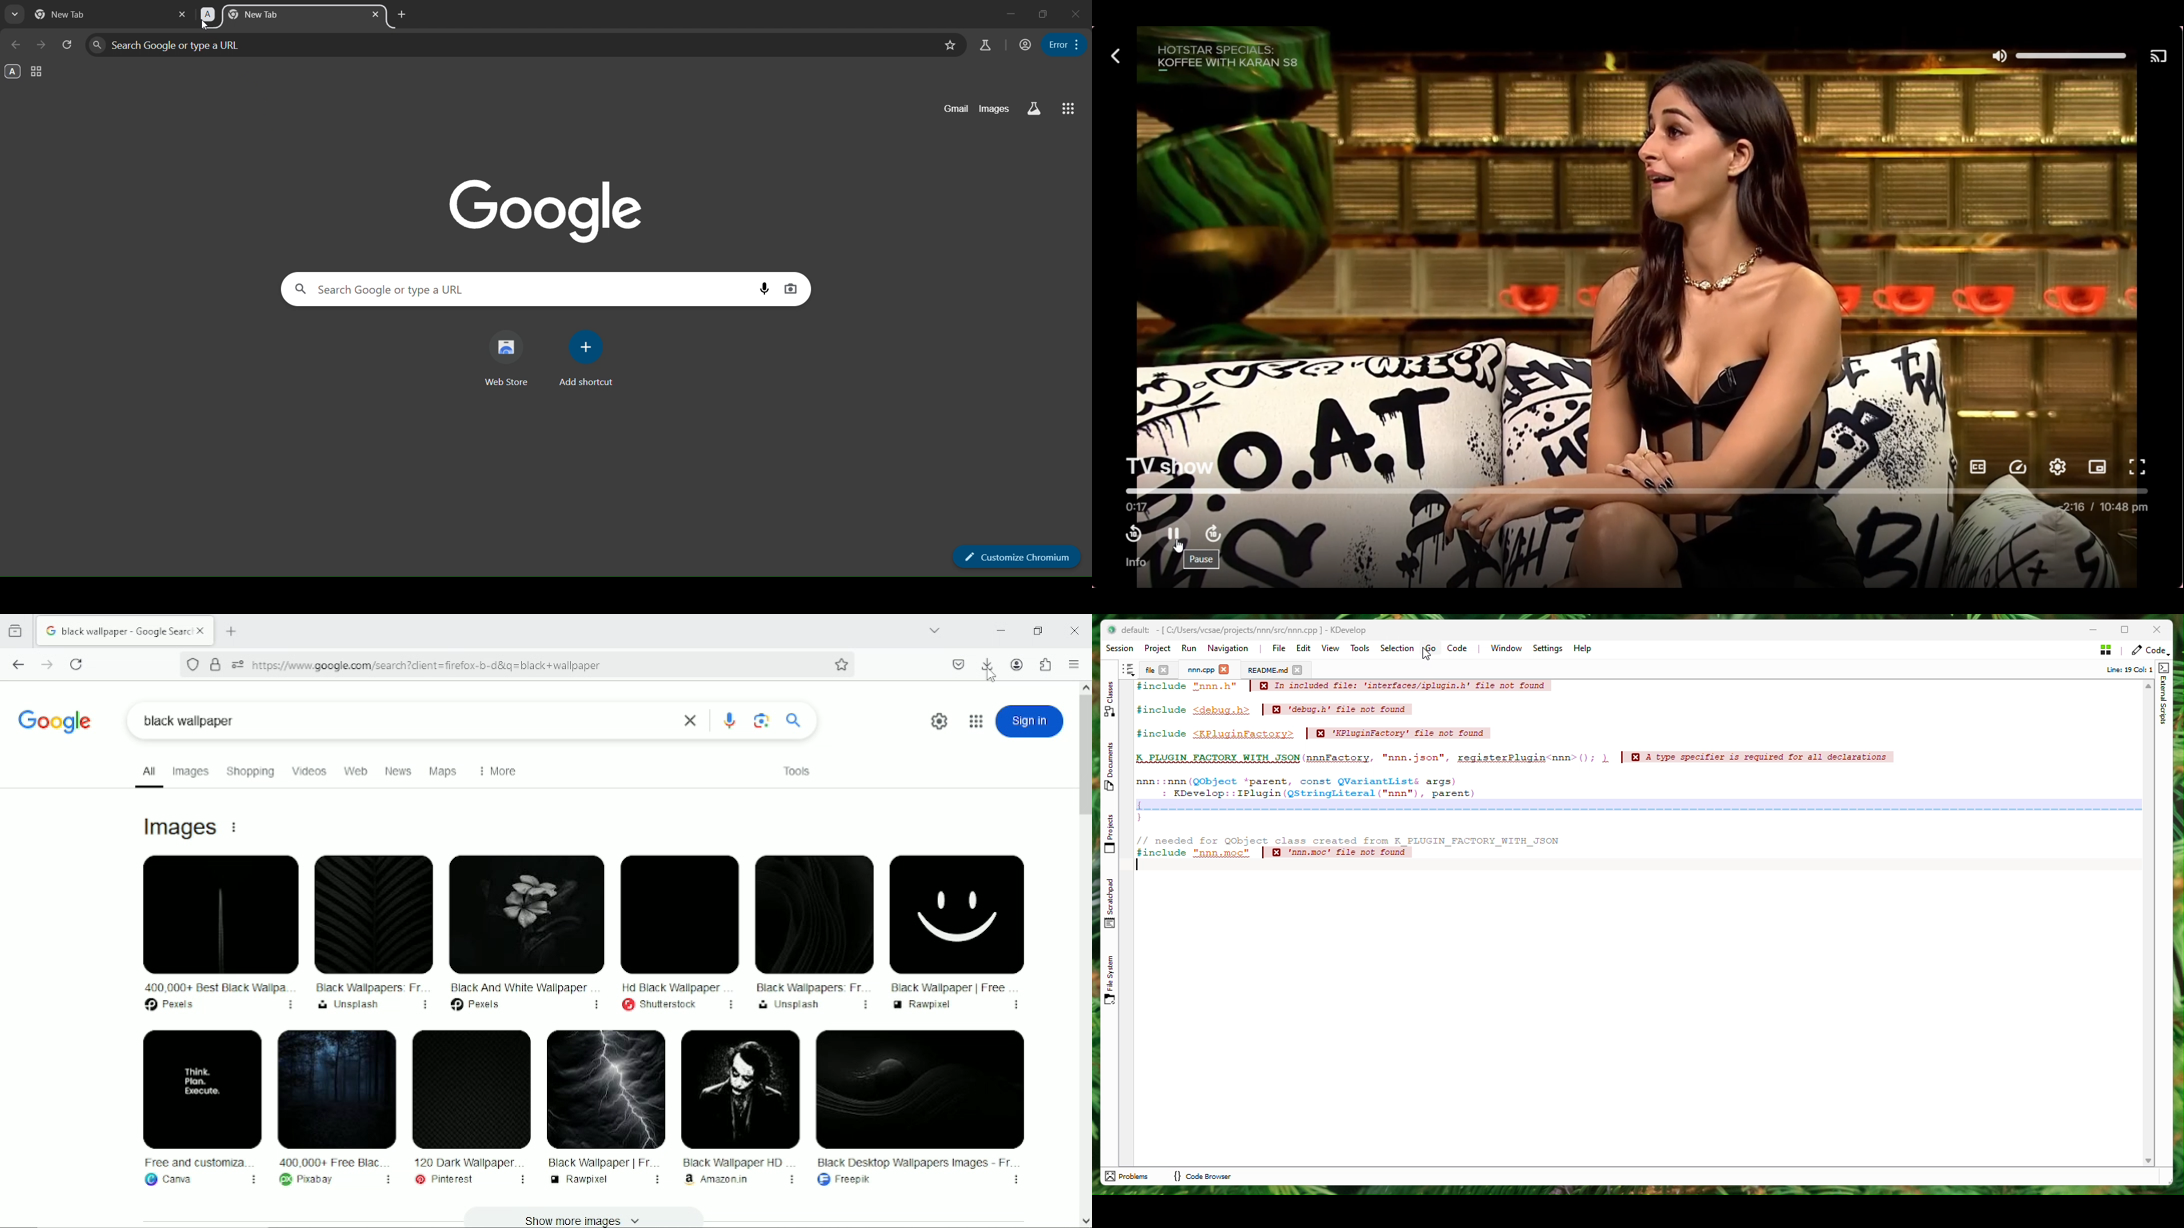 The width and height of the screenshot is (2184, 1232). I want to click on quick settings, so click(939, 721).